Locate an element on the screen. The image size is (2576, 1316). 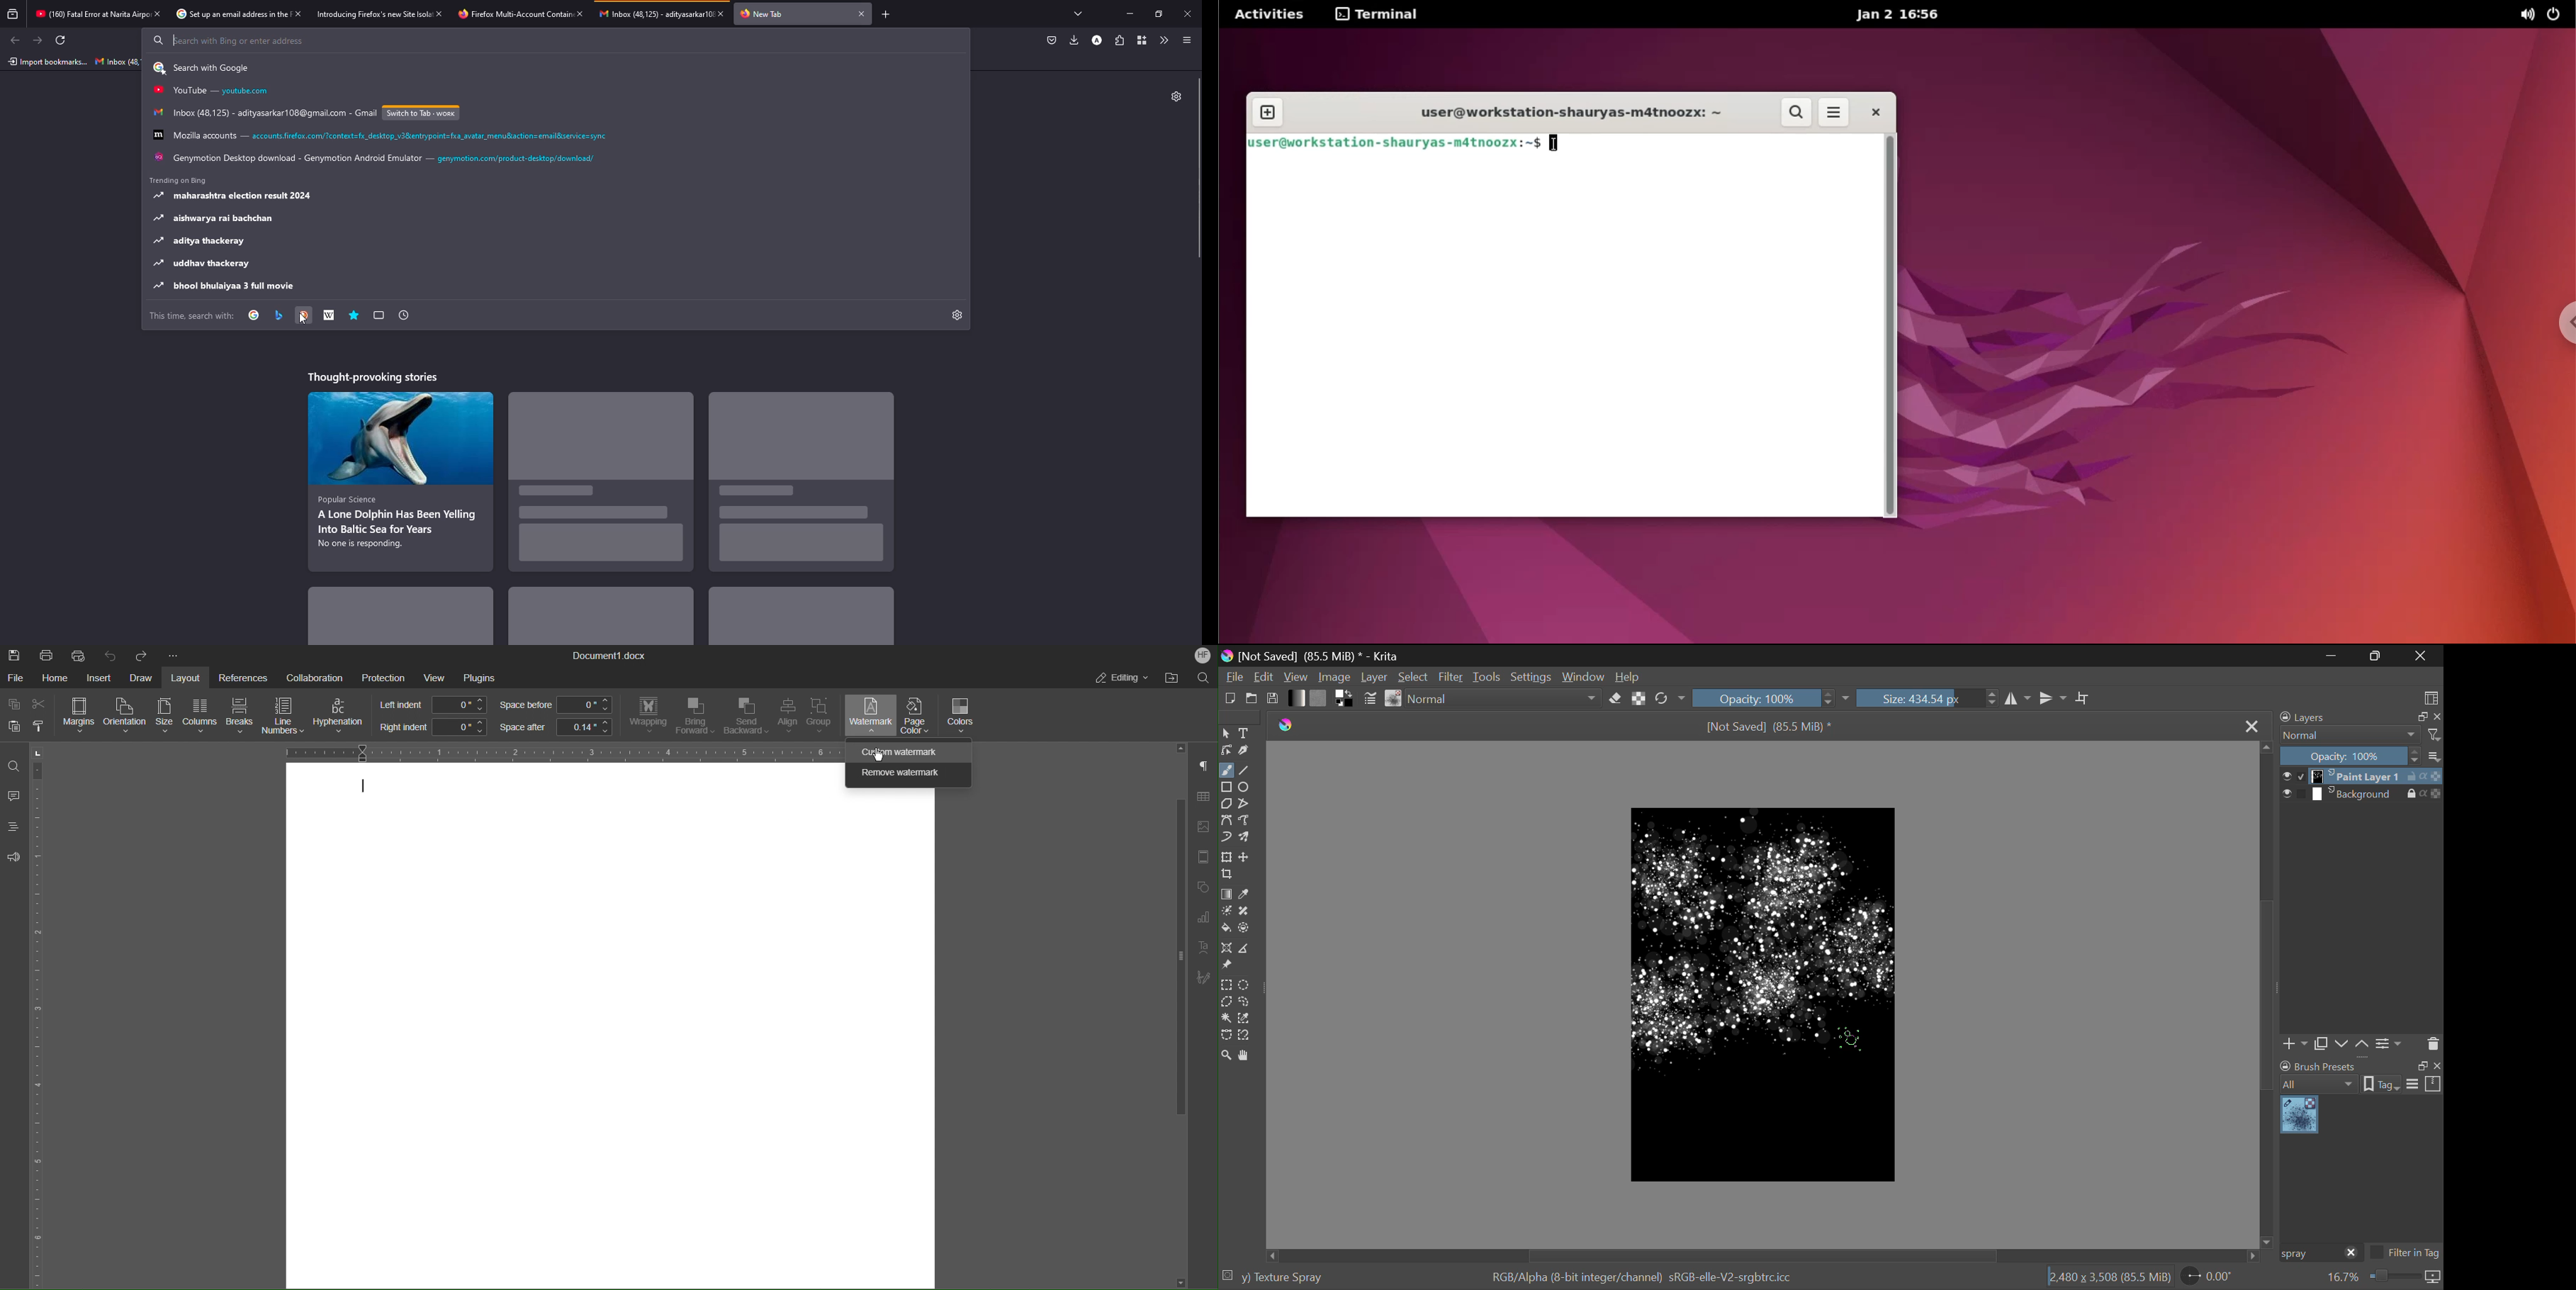
close is located at coordinates (2436, 717).